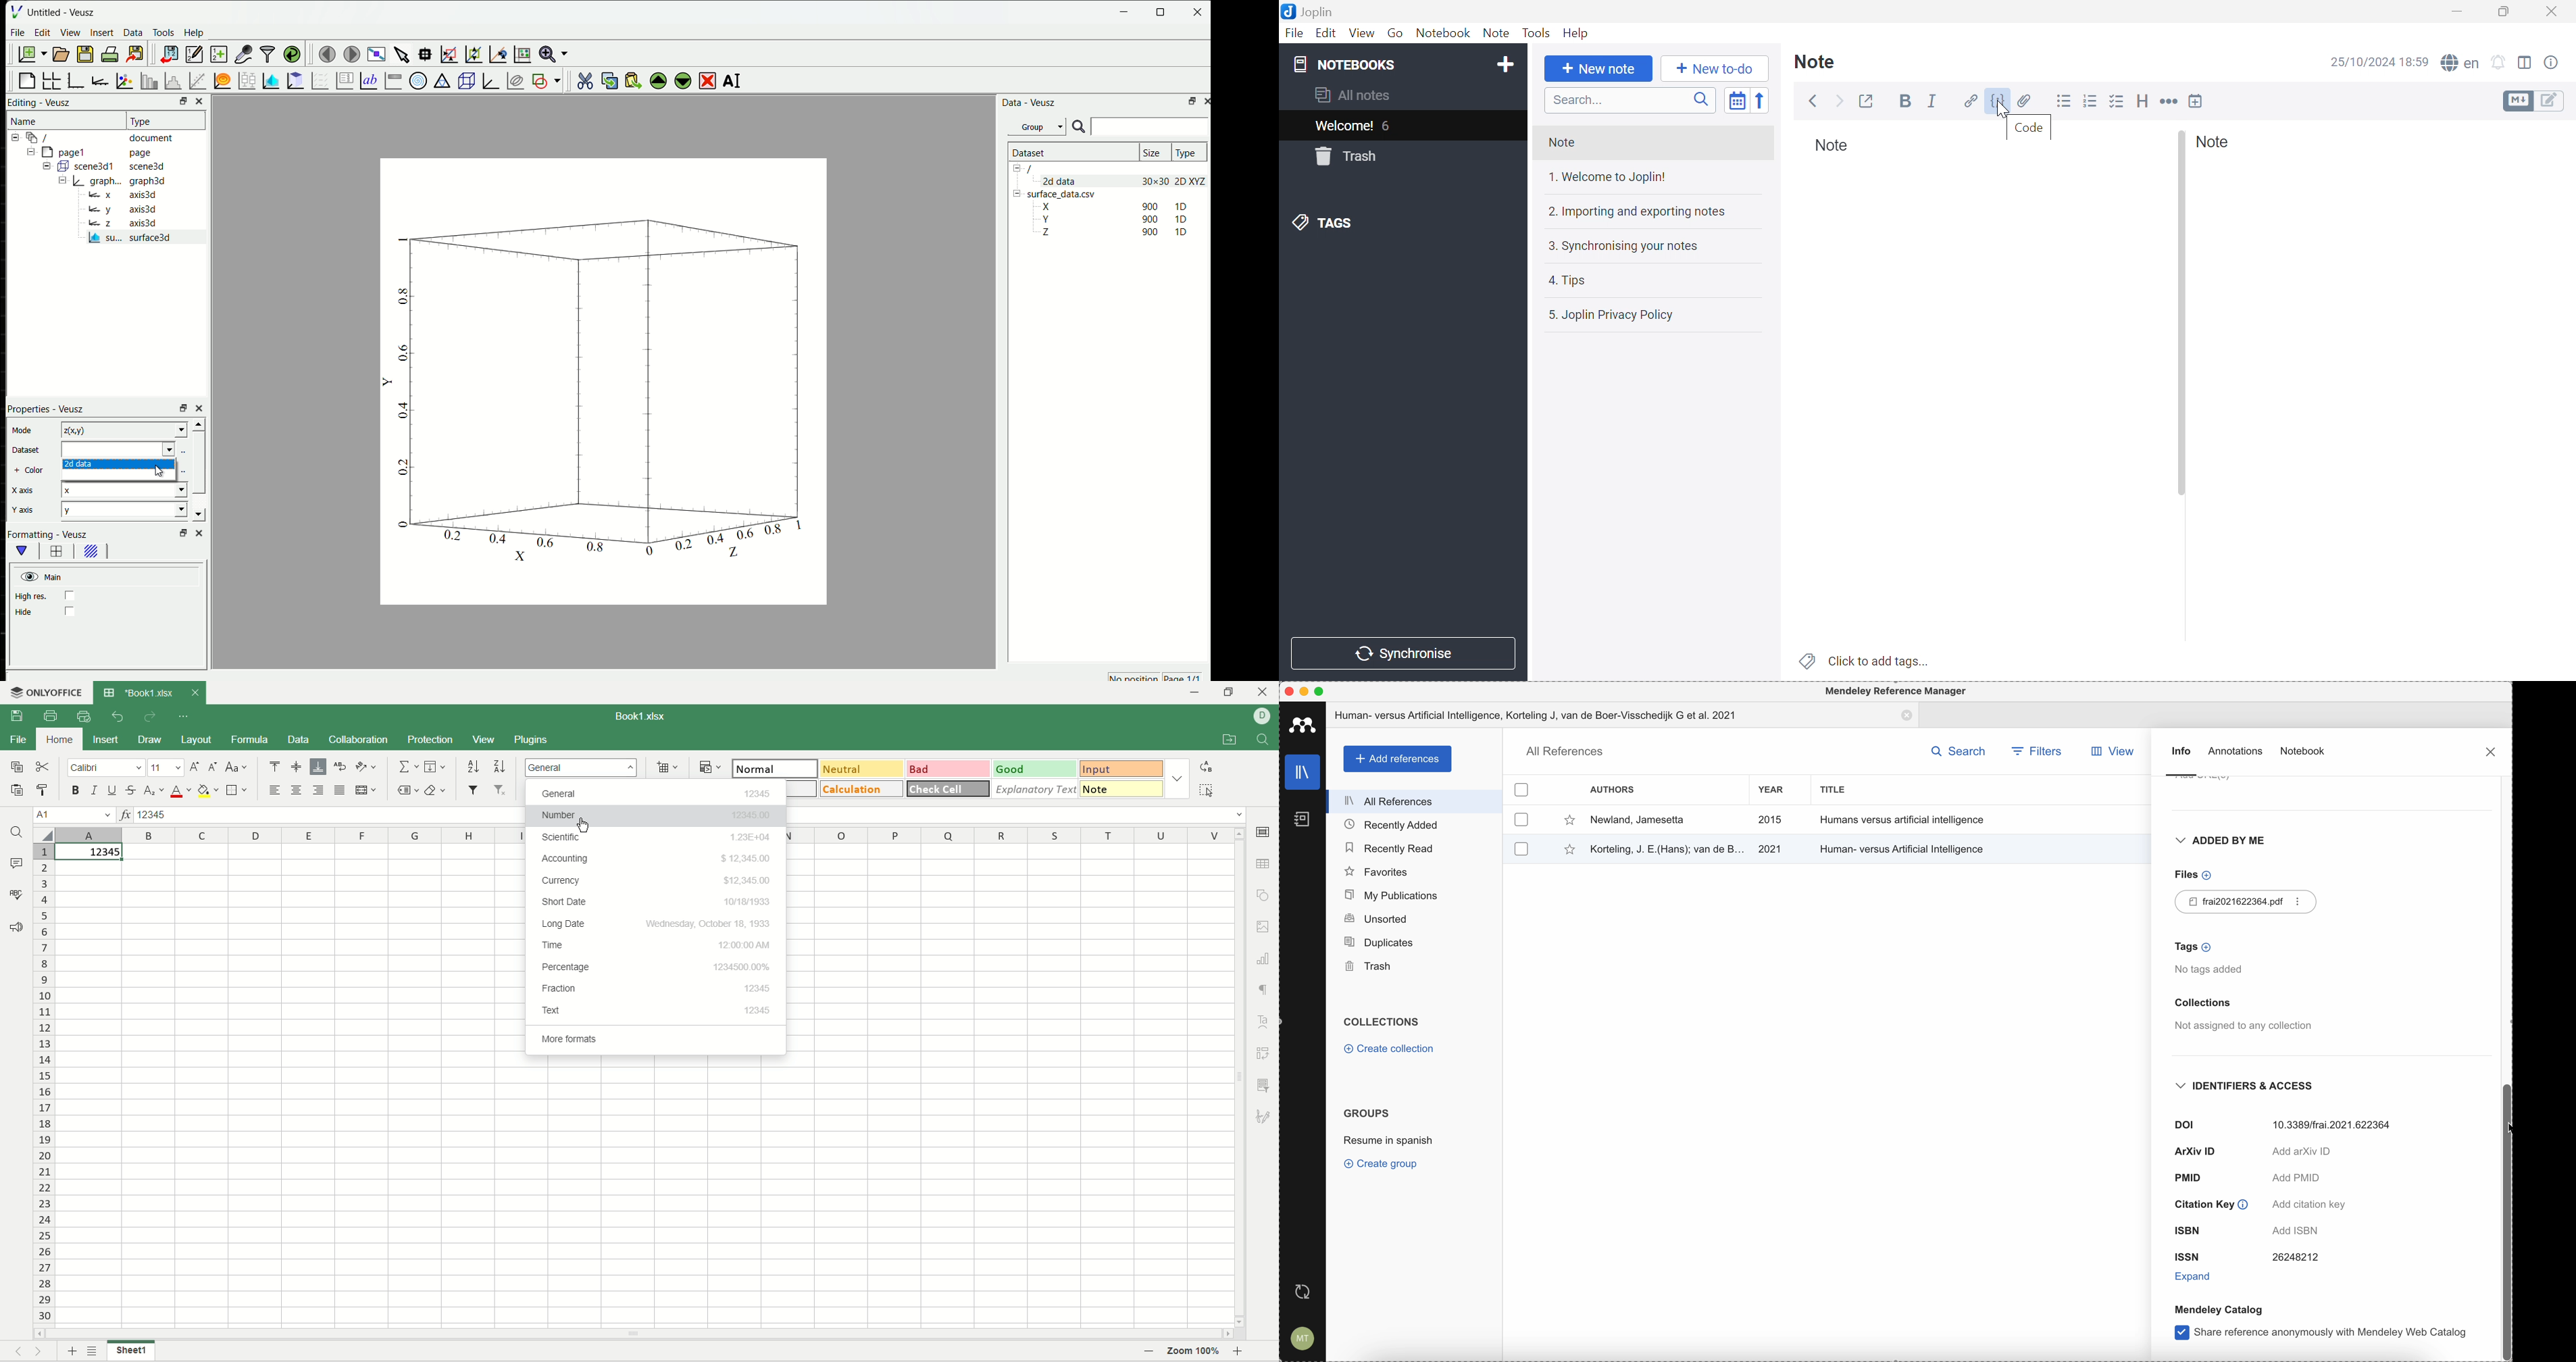 The height and width of the screenshot is (1372, 2576). I want to click on number, so click(658, 818).